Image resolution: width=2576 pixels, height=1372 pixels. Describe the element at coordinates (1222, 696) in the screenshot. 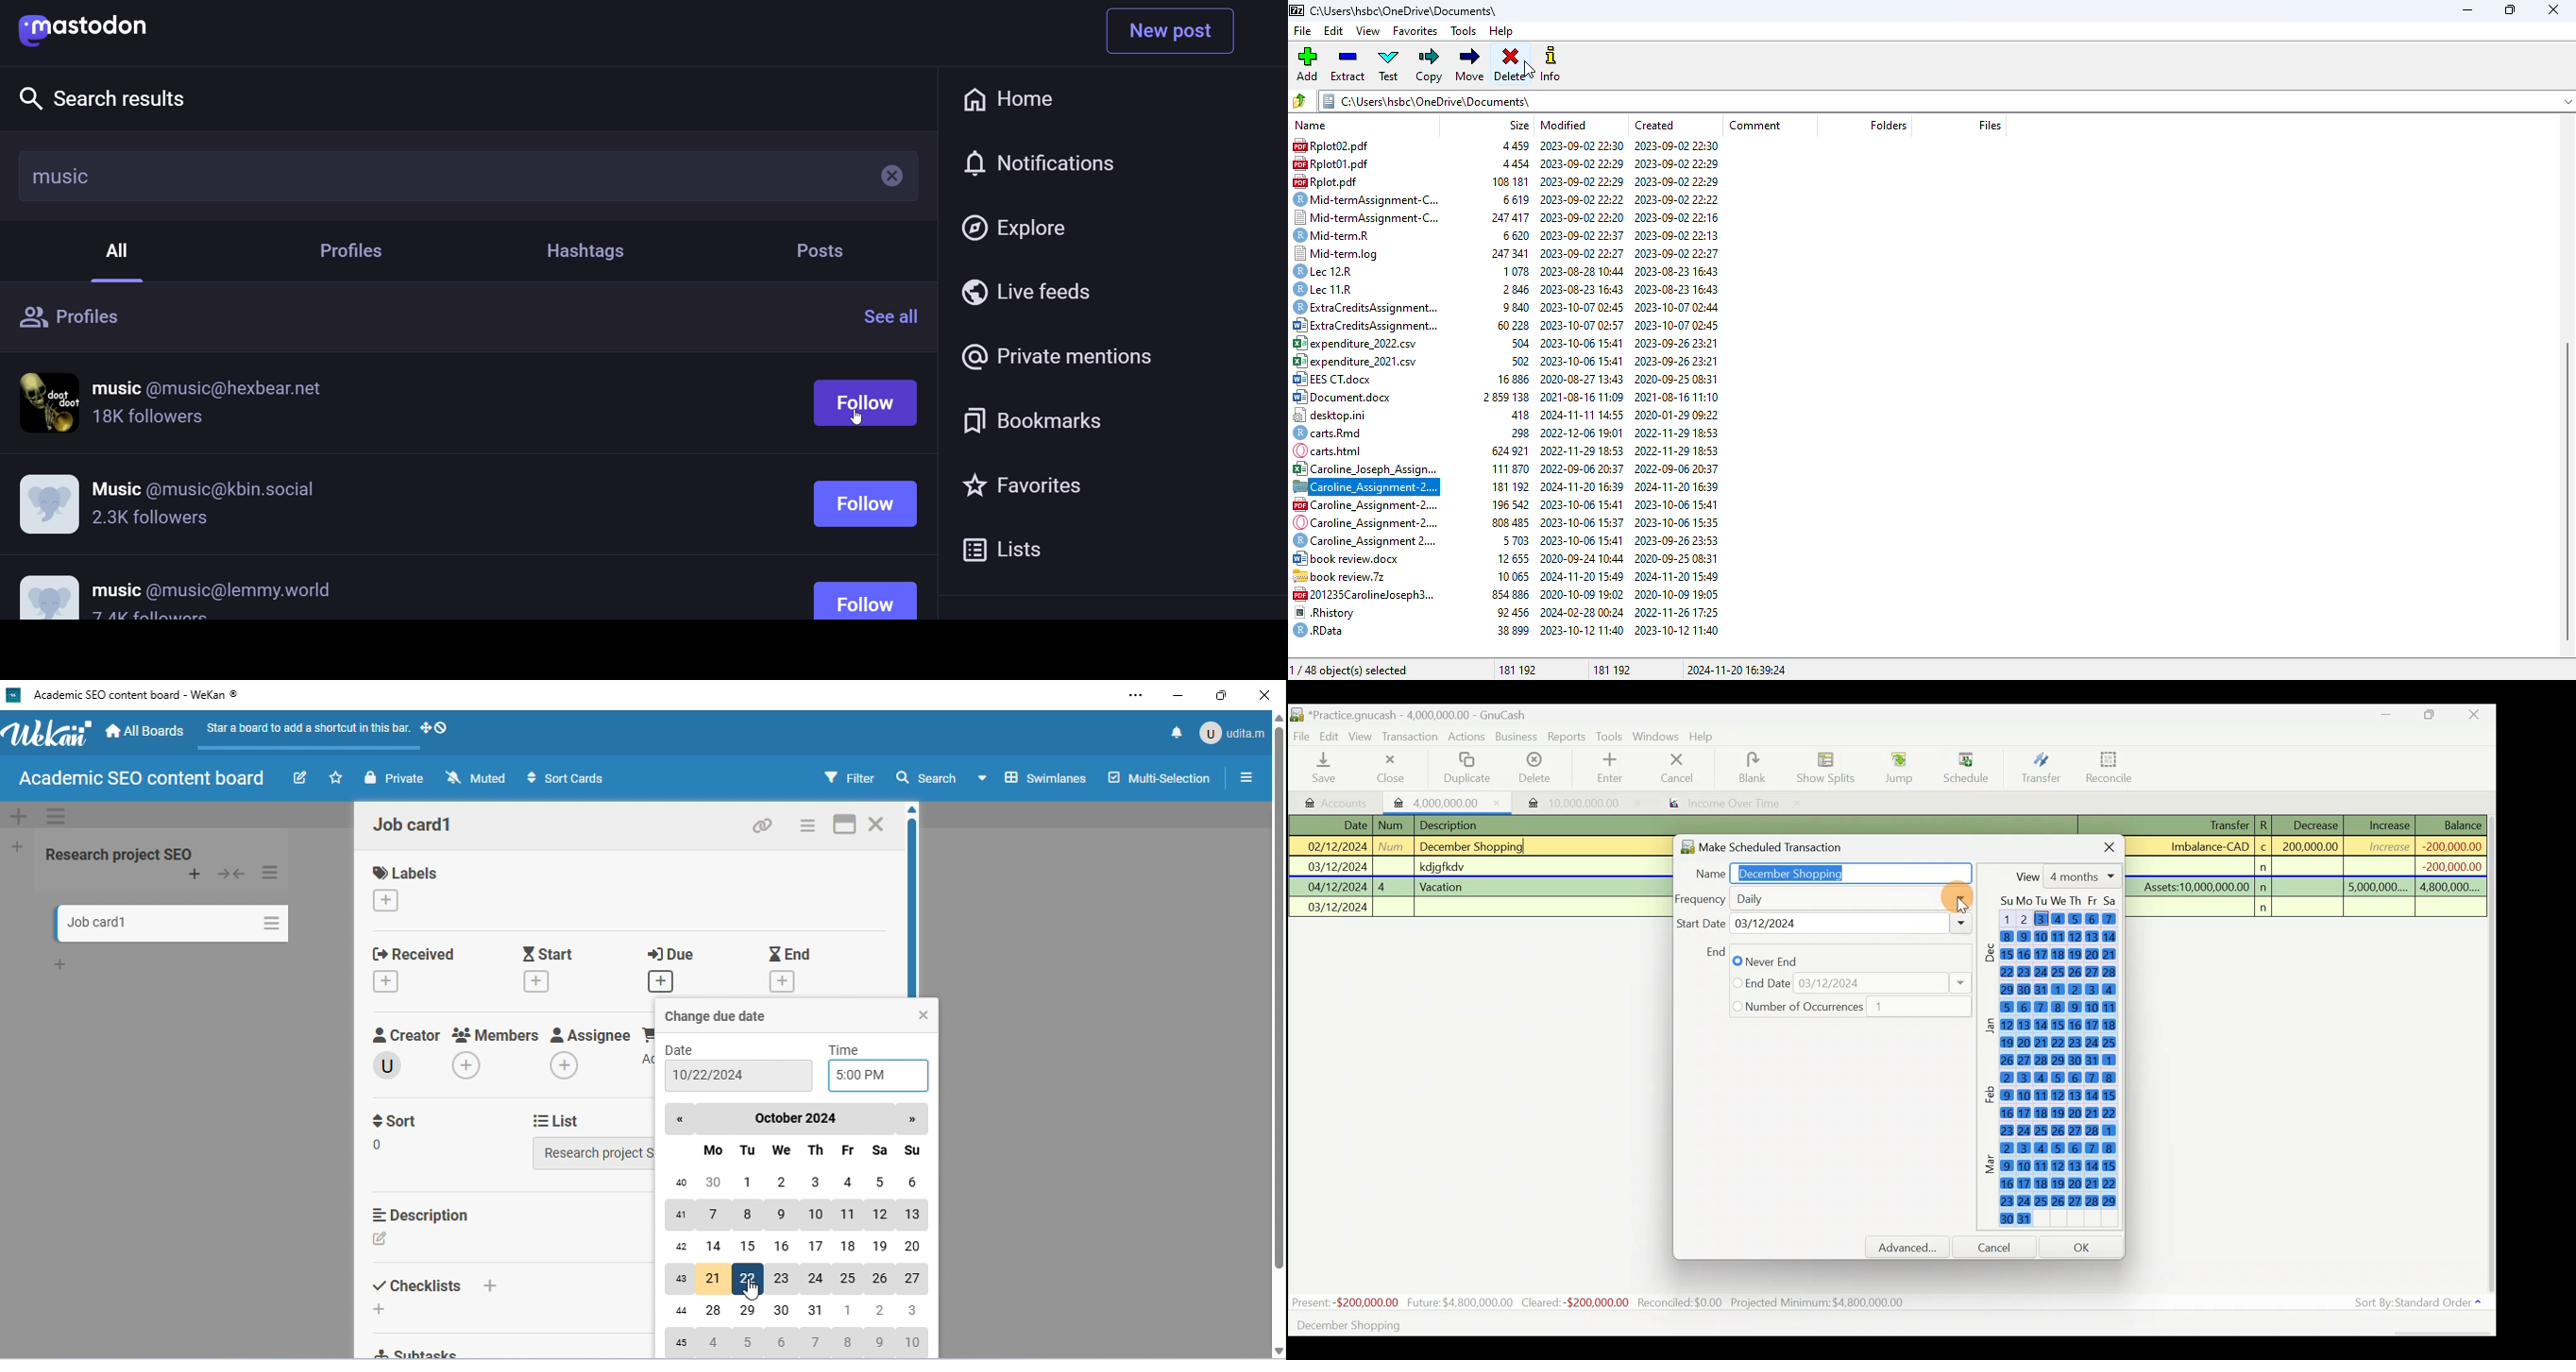

I see `maximize` at that location.